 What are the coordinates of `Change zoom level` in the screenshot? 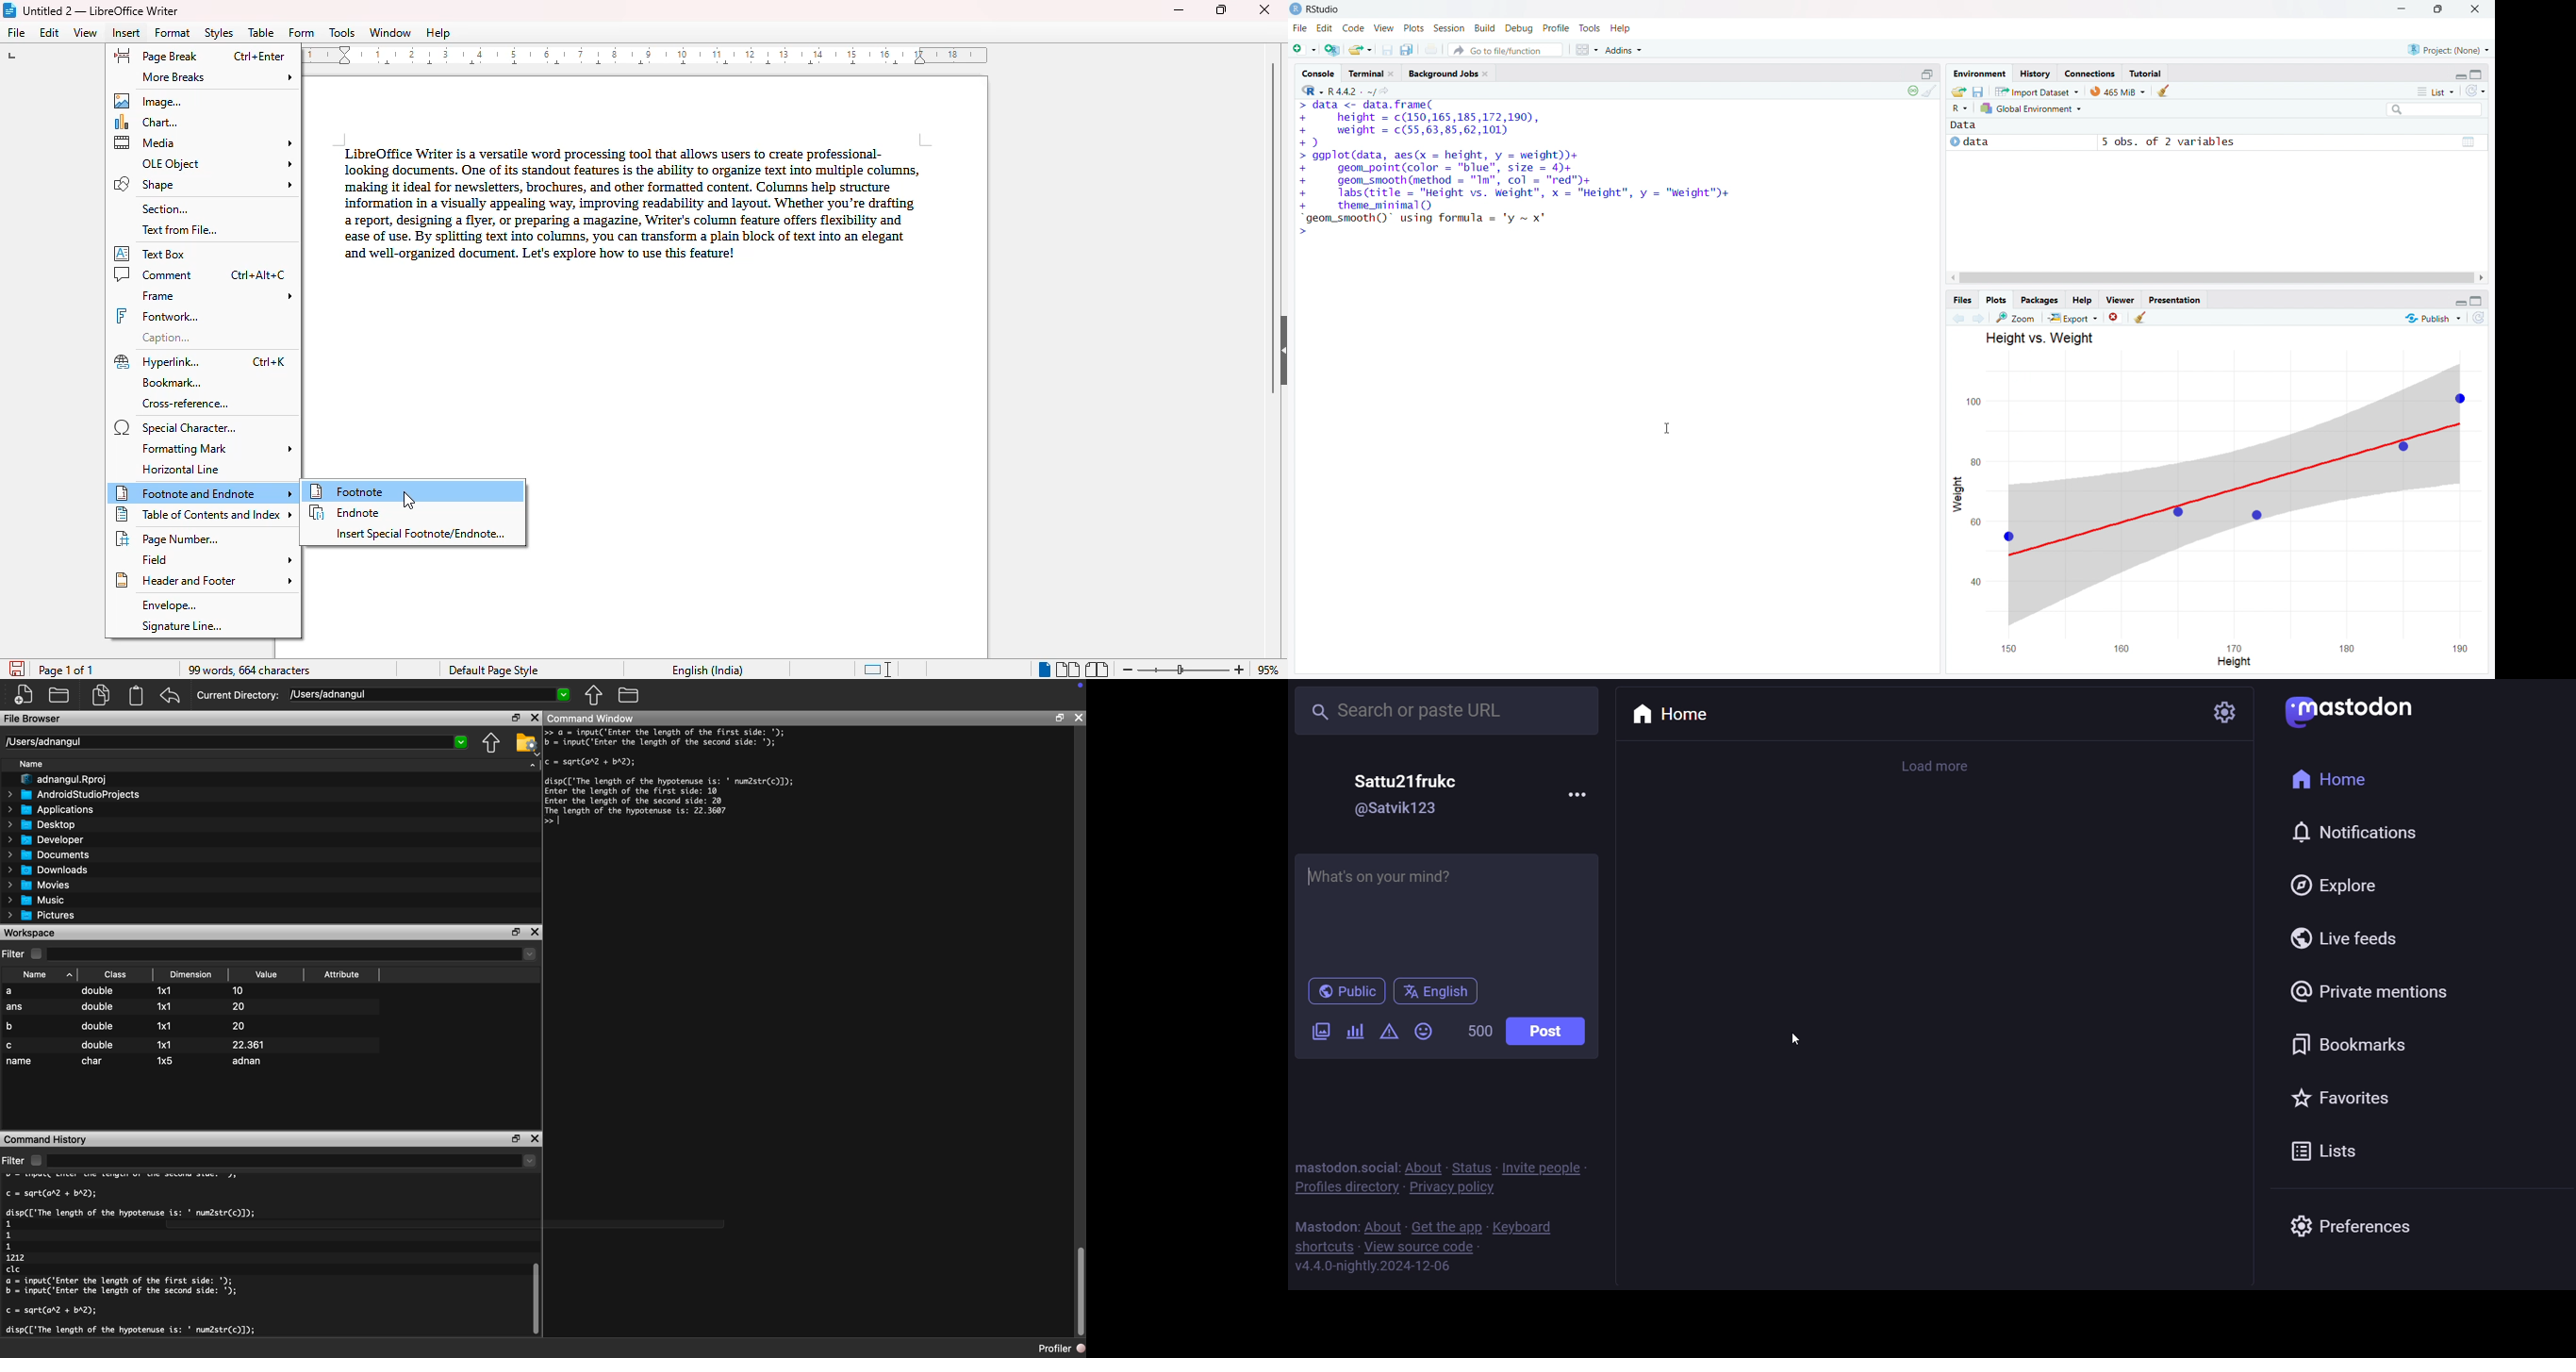 It's located at (1185, 667).